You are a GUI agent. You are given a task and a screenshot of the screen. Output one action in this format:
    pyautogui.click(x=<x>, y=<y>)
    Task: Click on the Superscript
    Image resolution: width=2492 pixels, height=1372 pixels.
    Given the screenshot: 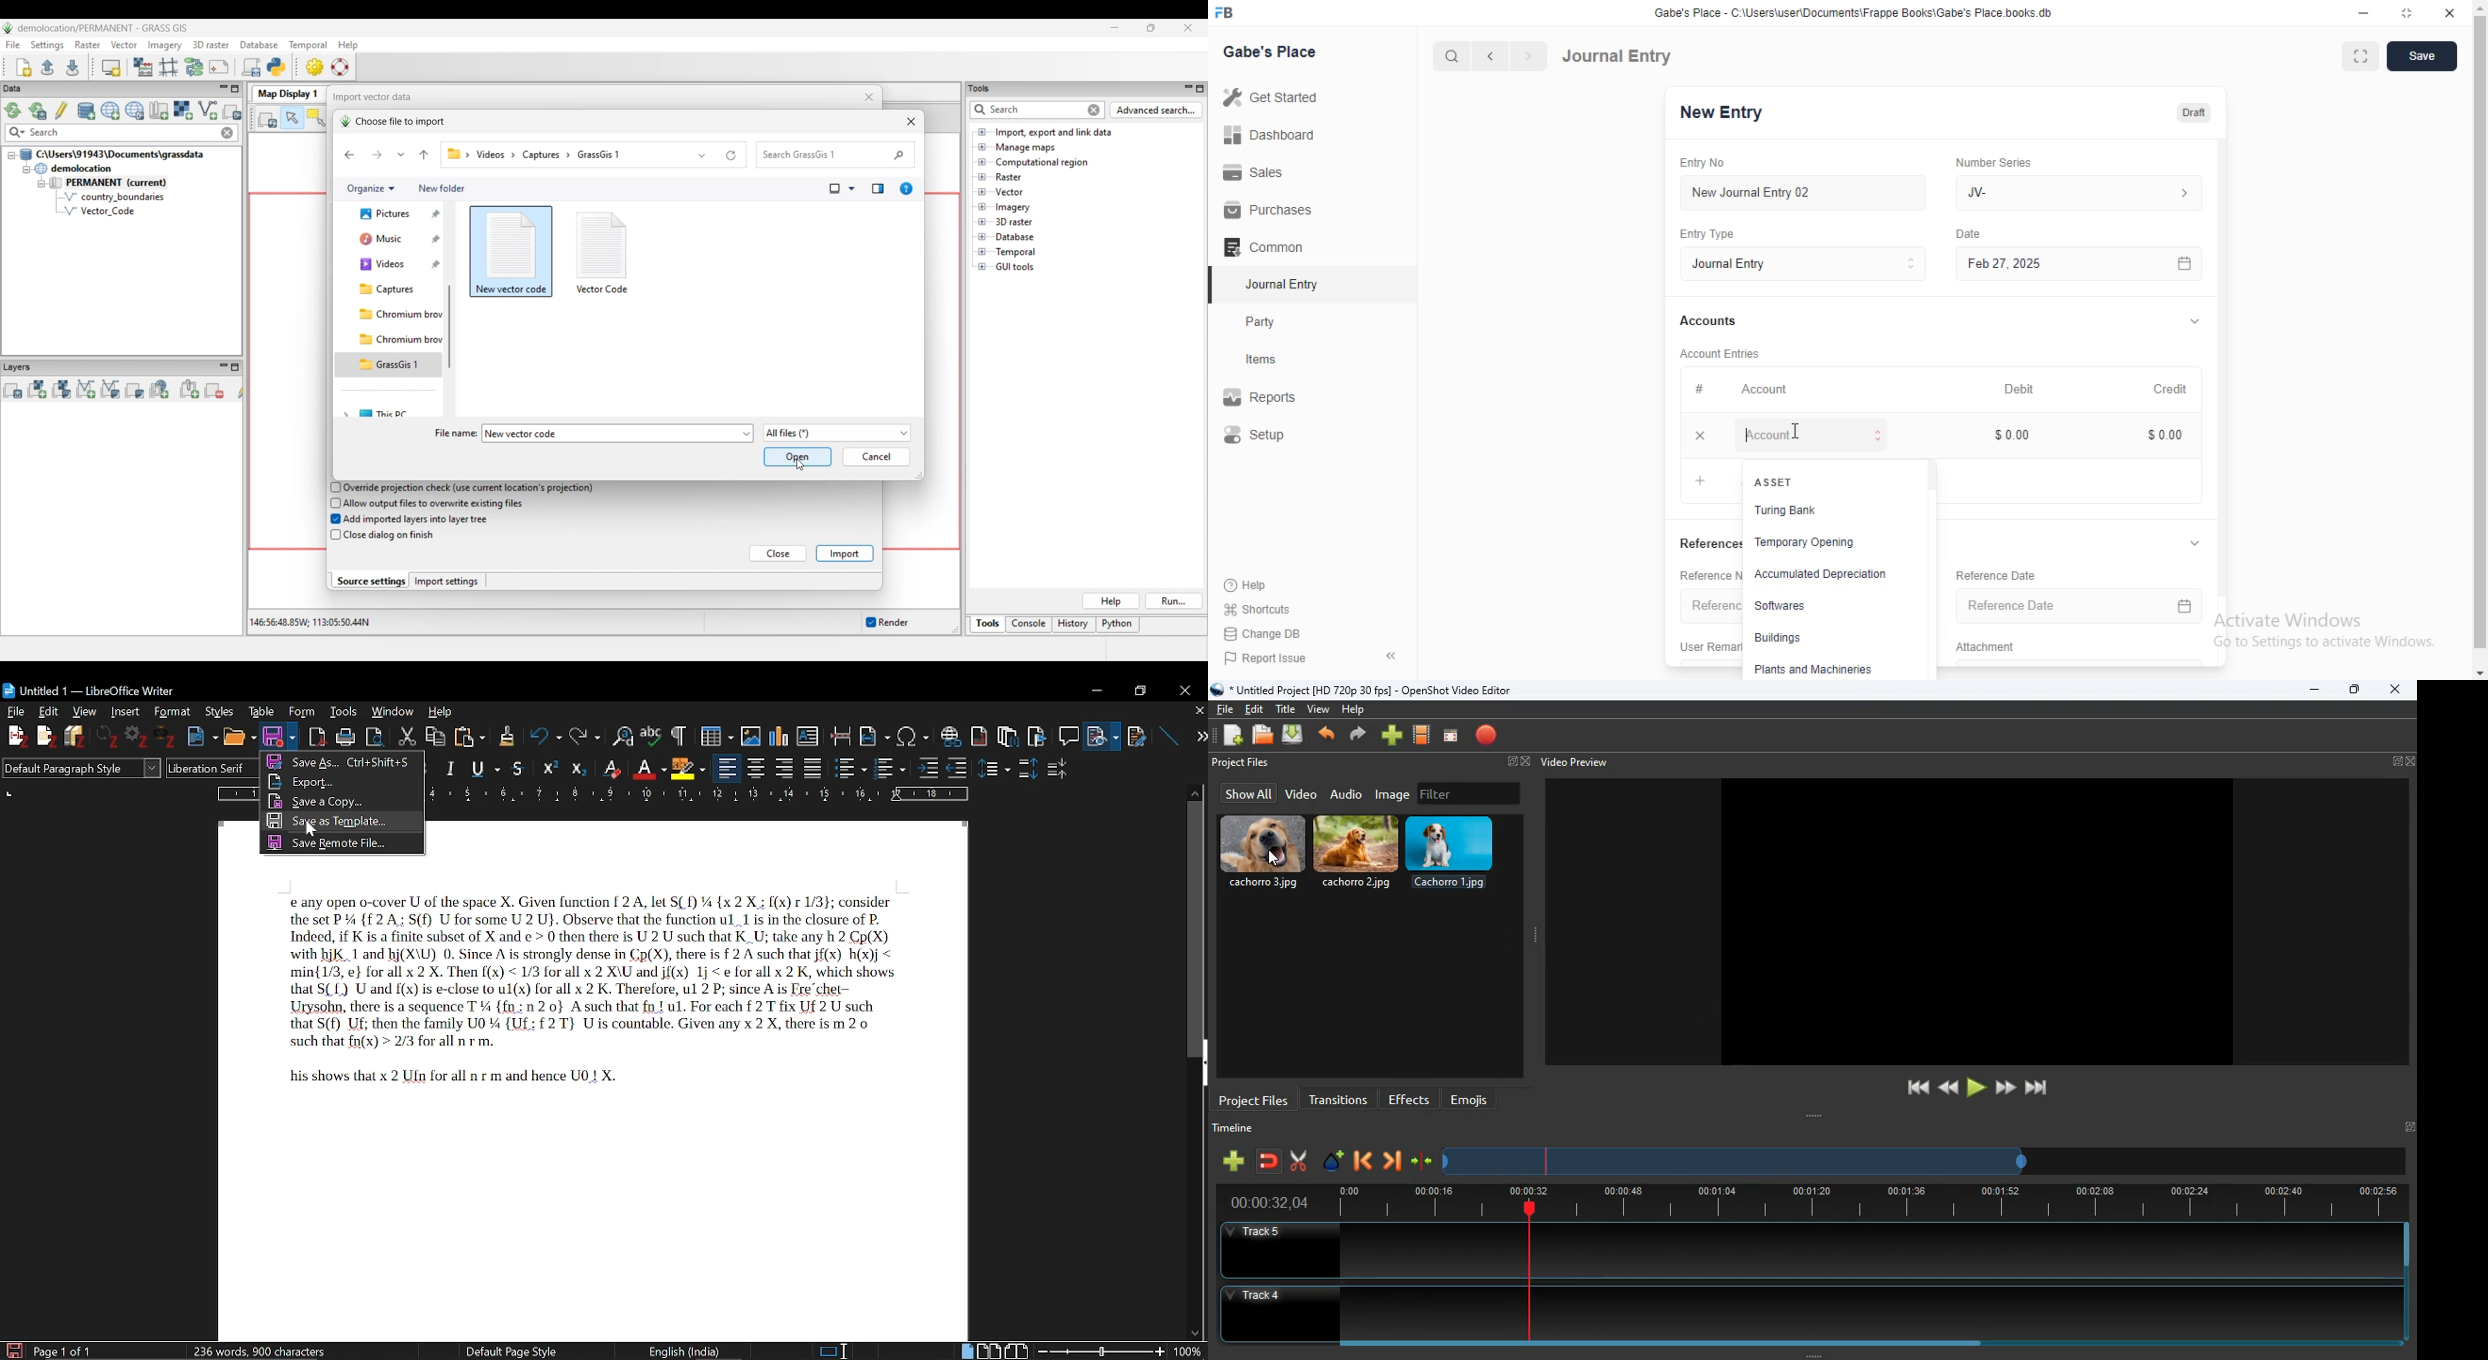 What is the action you would take?
    pyautogui.click(x=611, y=768)
    